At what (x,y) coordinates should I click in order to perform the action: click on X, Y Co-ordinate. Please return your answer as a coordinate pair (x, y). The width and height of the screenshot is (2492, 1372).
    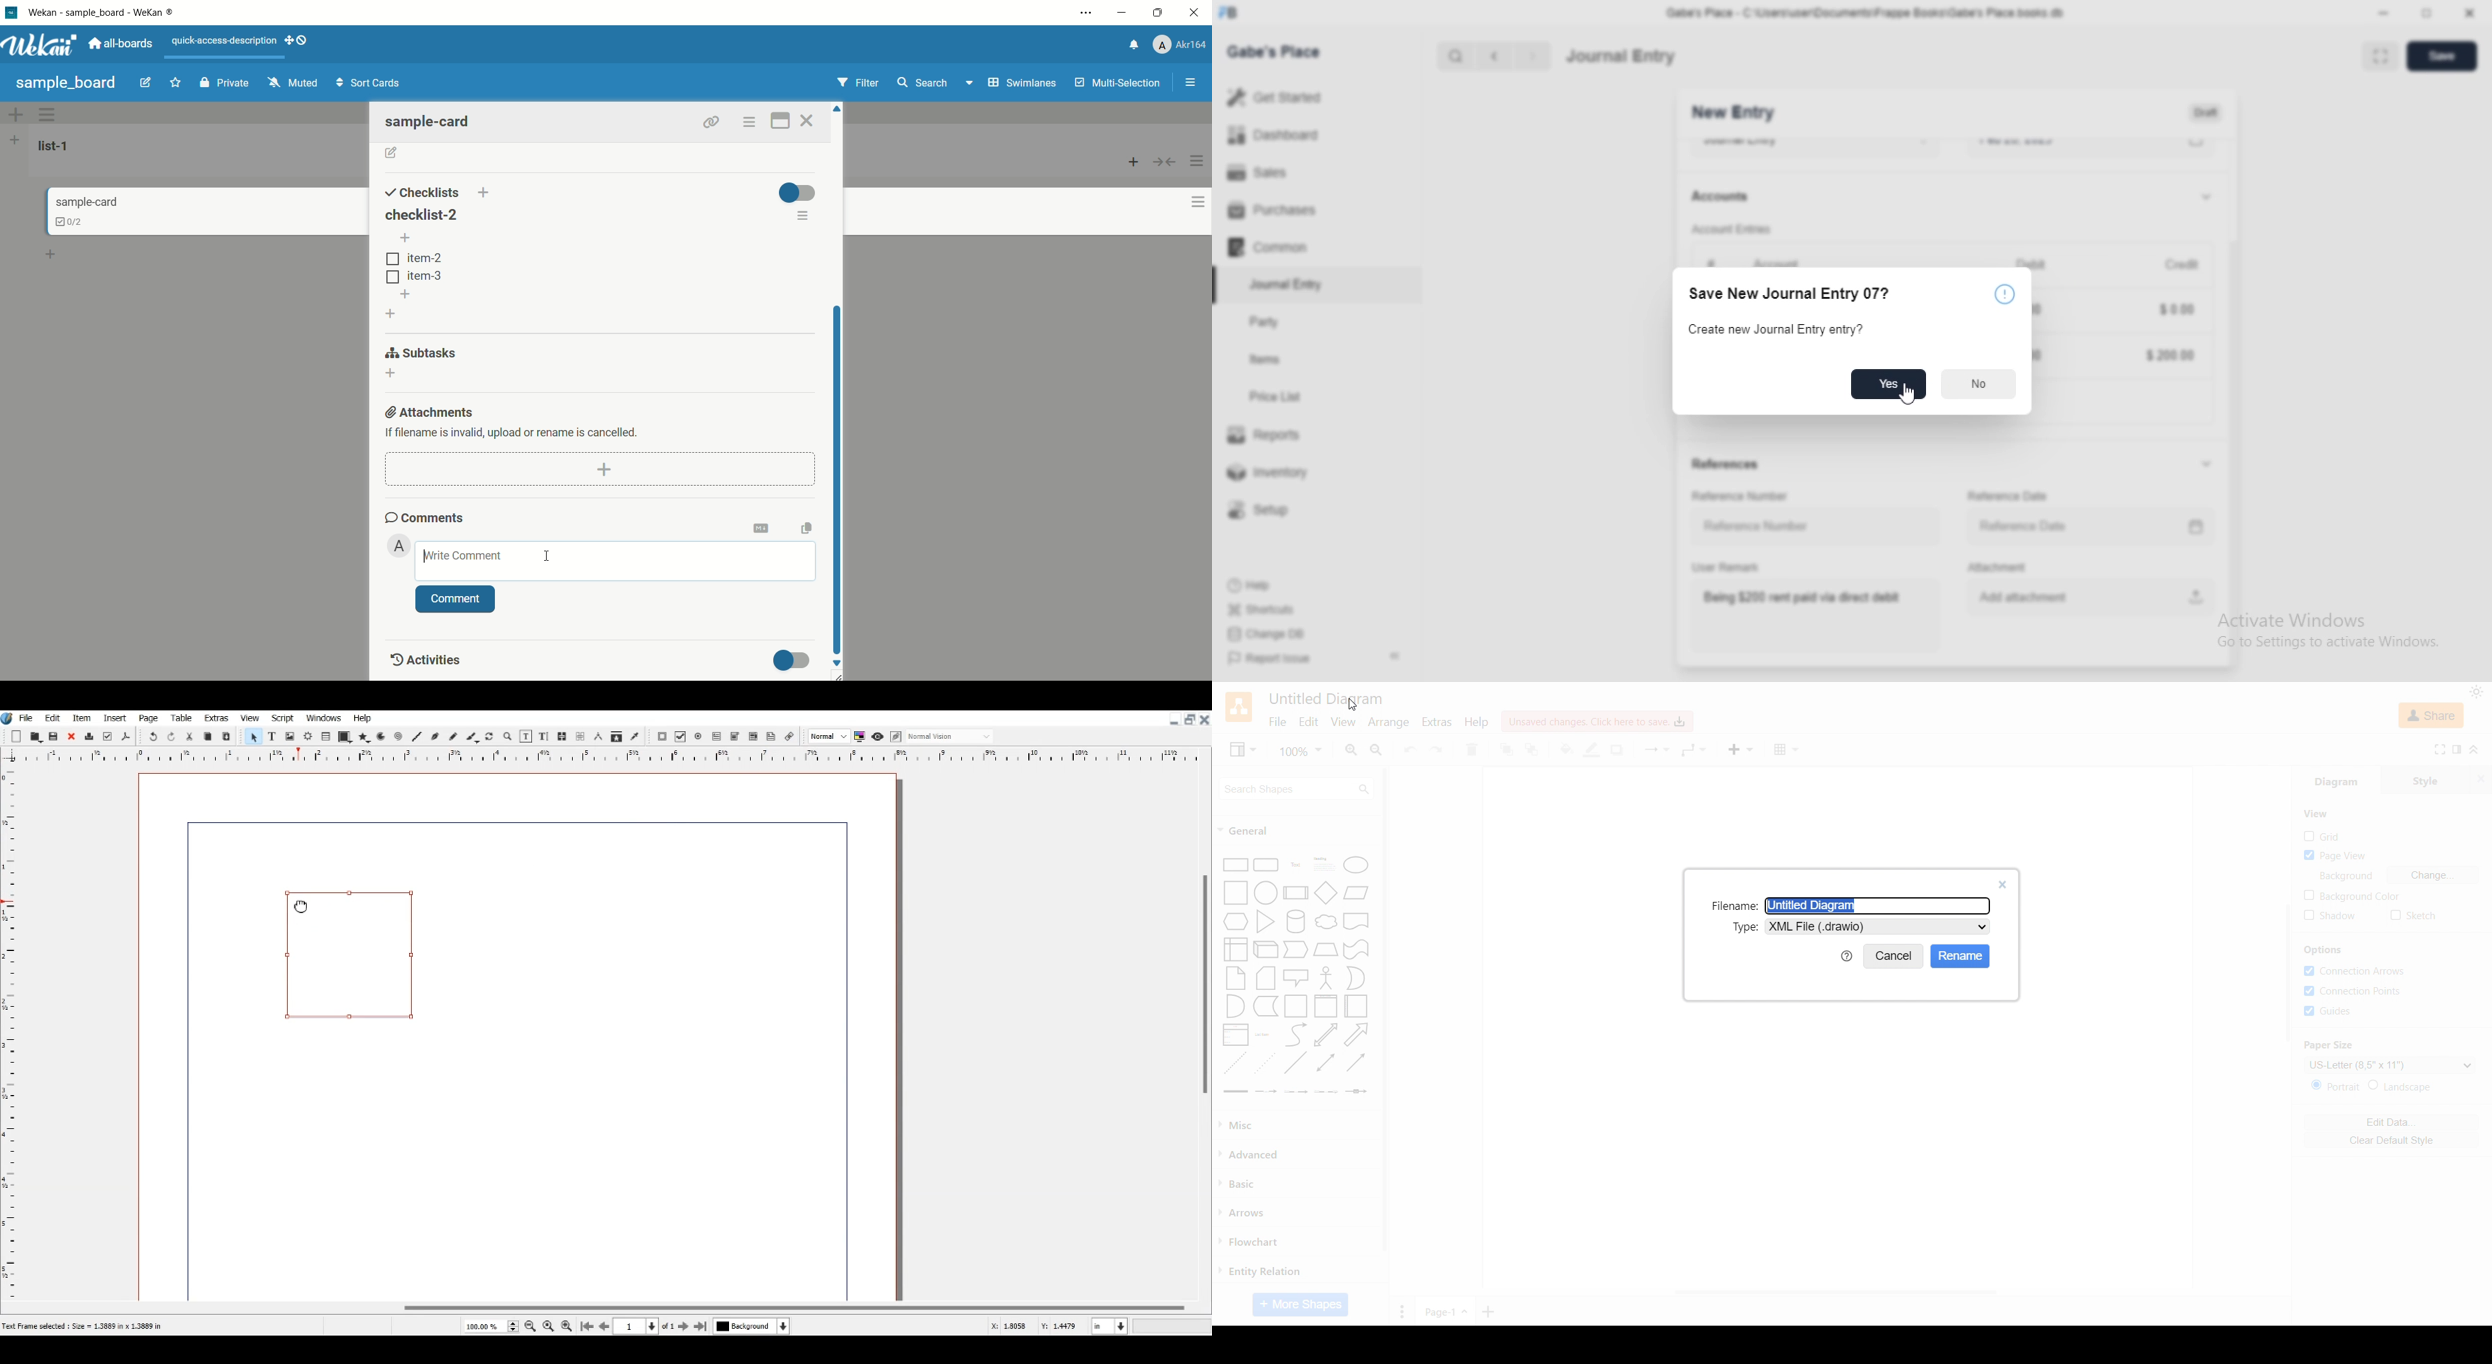
    Looking at the image, I should click on (1011, 1326).